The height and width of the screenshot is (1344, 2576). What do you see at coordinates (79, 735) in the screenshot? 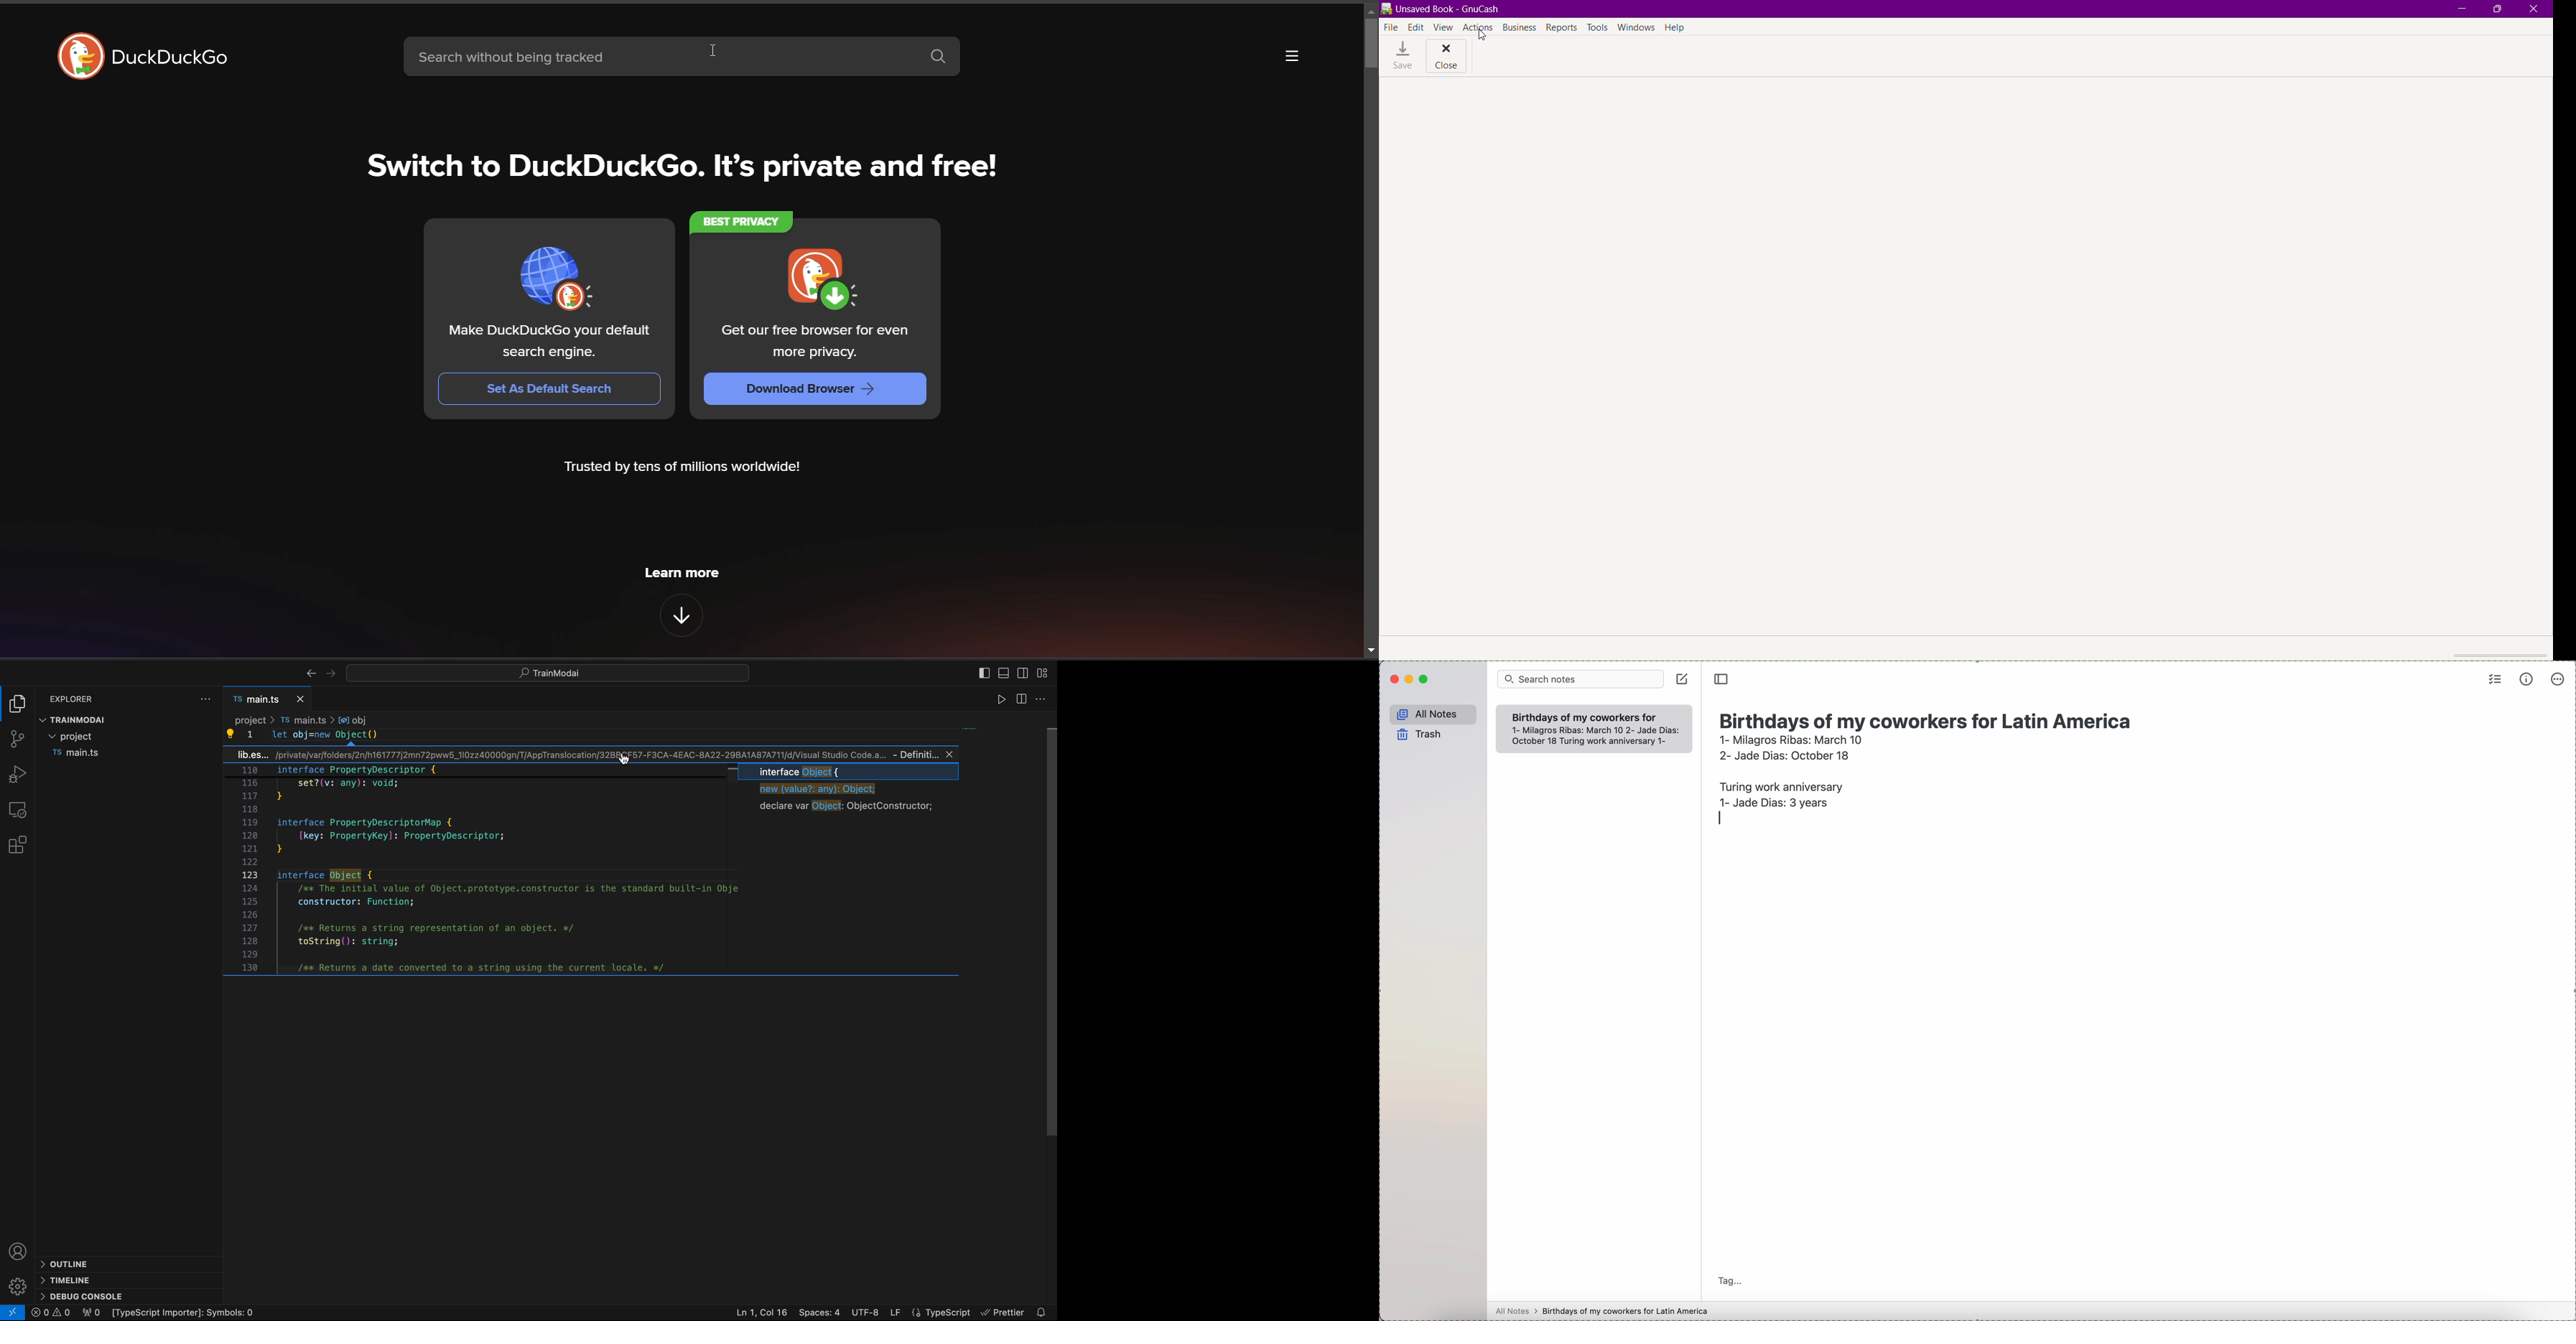
I see `folder` at bounding box center [79, 735].